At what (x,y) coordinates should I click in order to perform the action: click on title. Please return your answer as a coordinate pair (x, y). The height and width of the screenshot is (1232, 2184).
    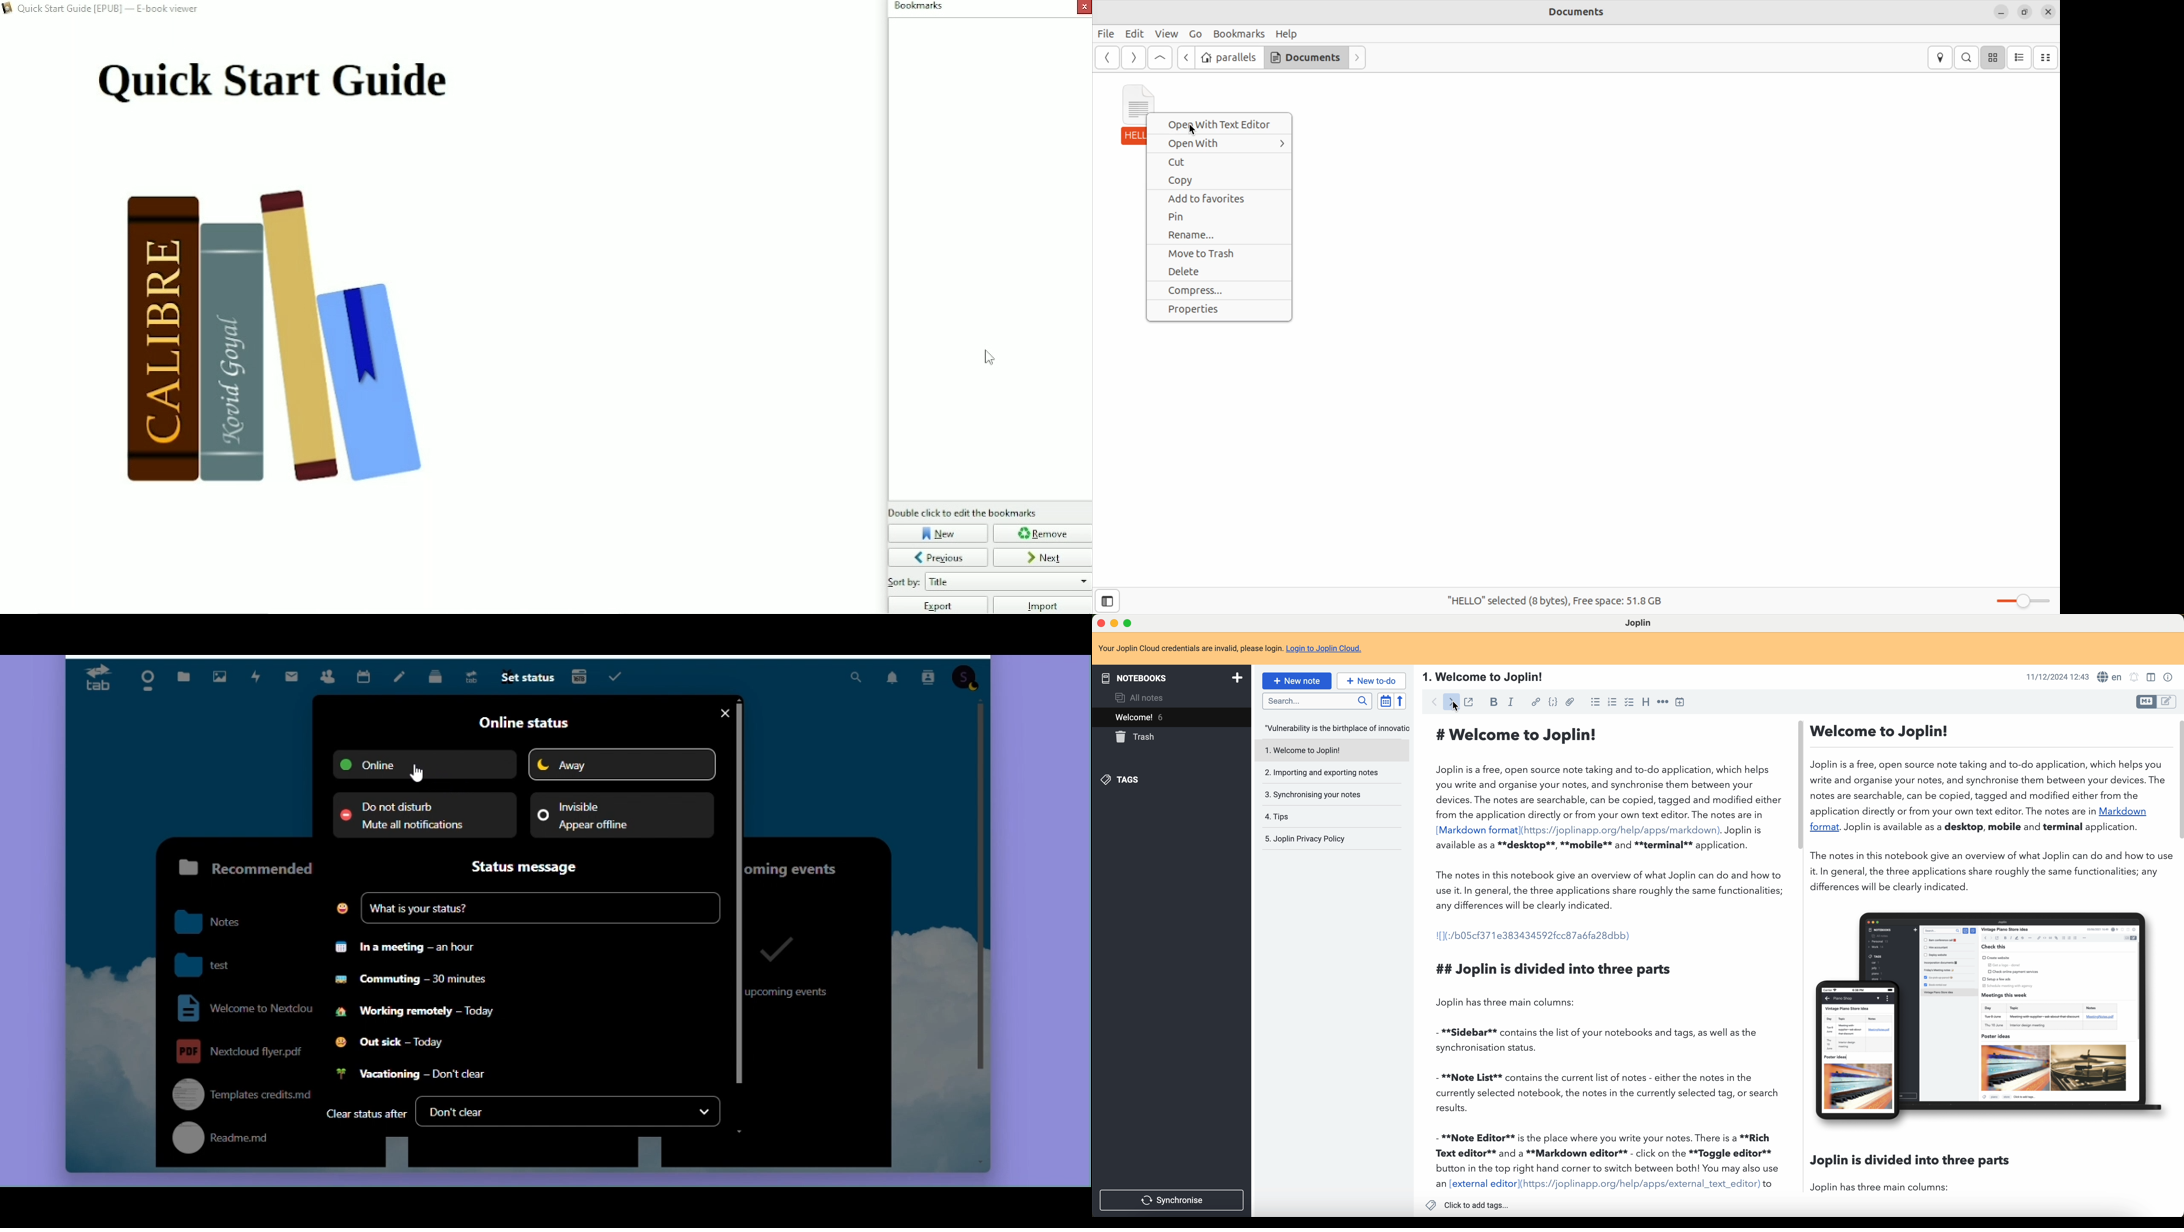
    Looking at the image, I should click on (1618, 677).